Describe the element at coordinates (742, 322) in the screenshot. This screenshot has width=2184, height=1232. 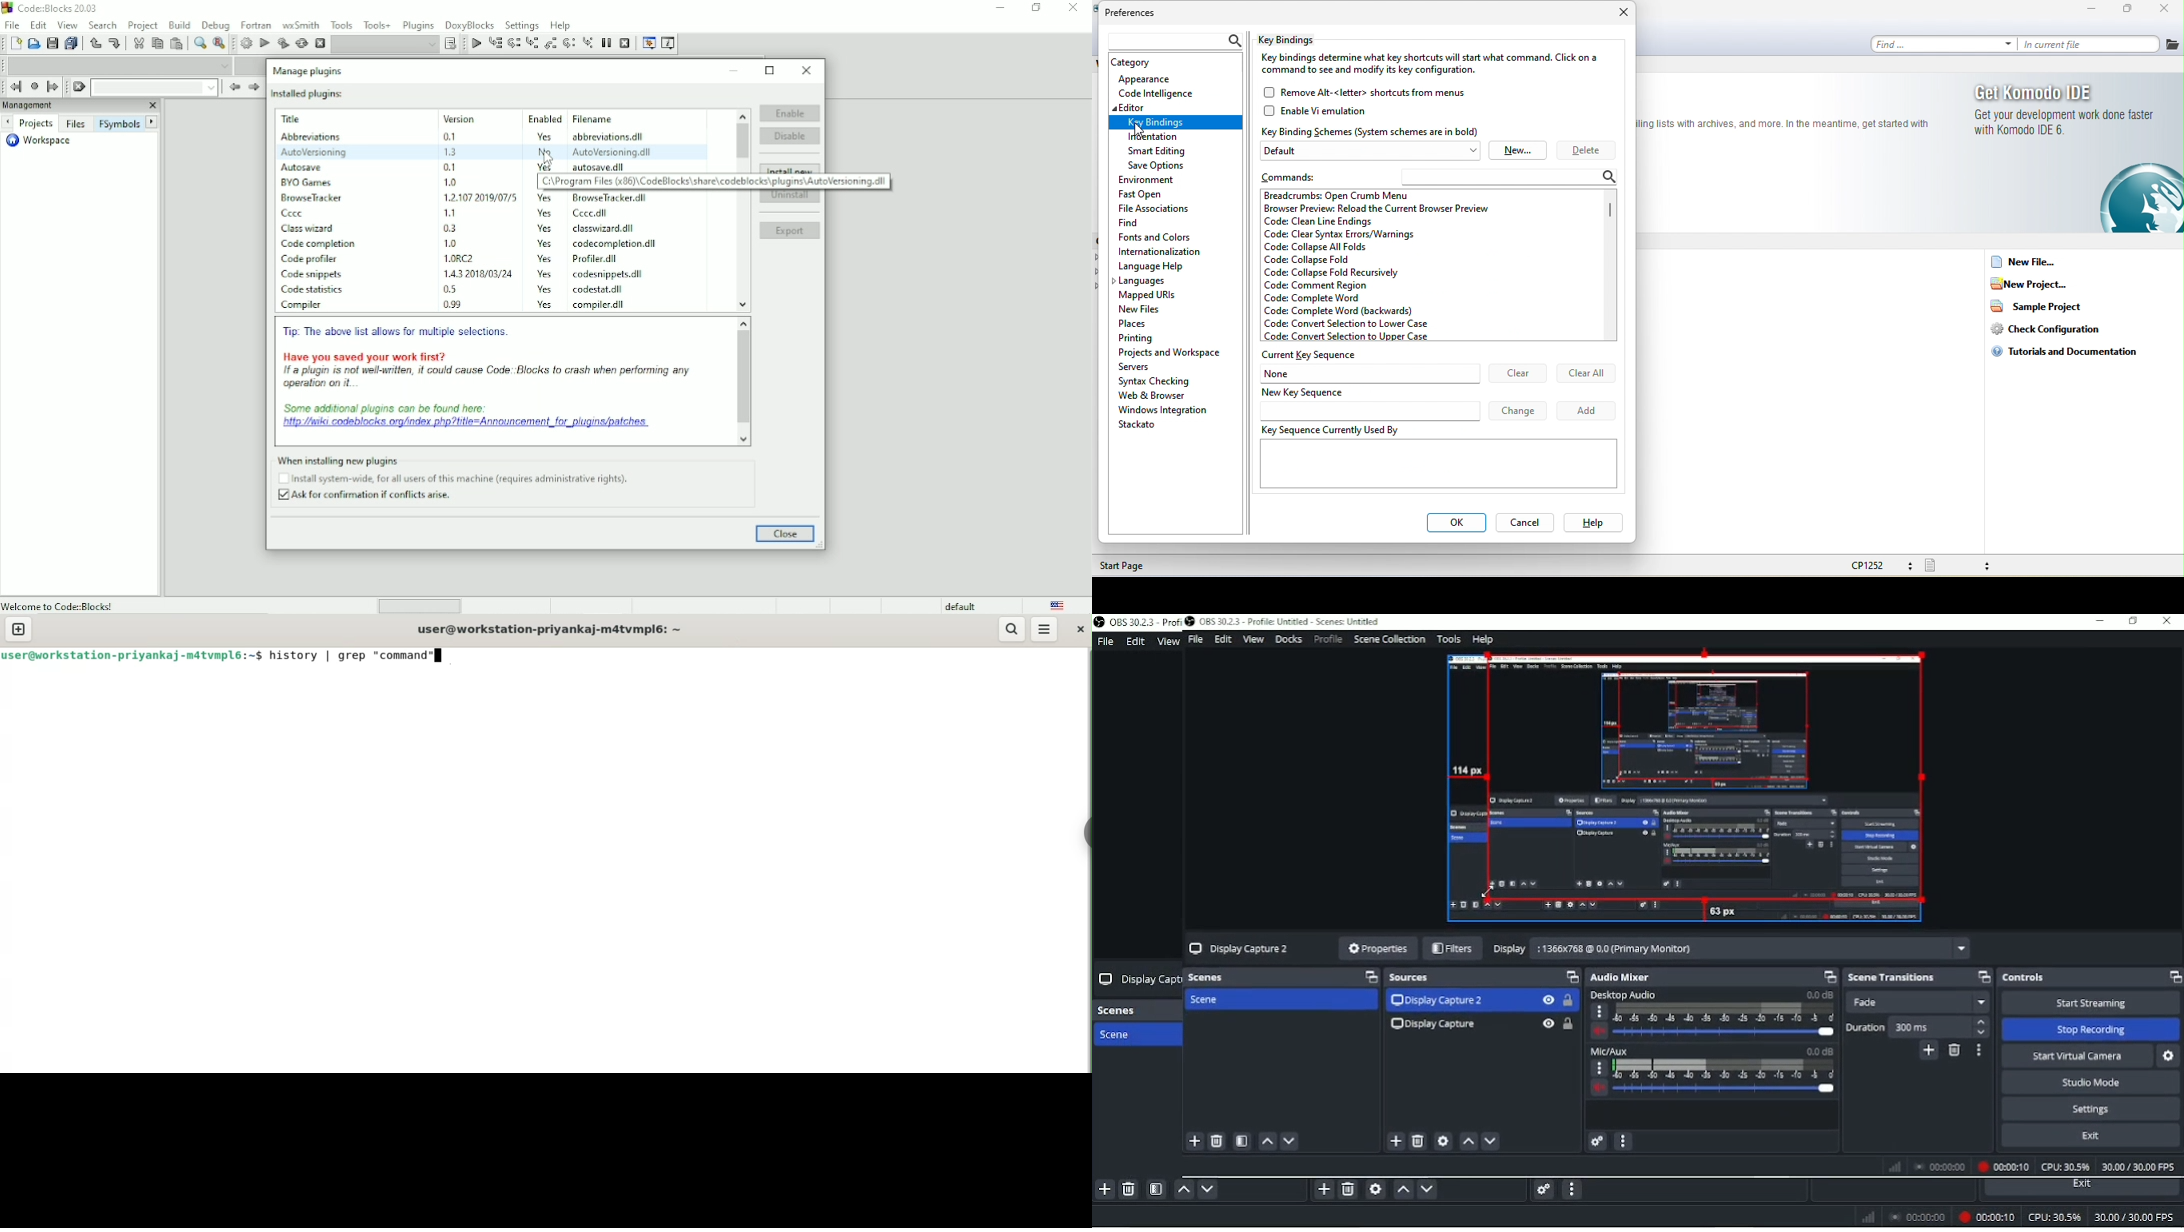
I see `scroll up ` at that location.